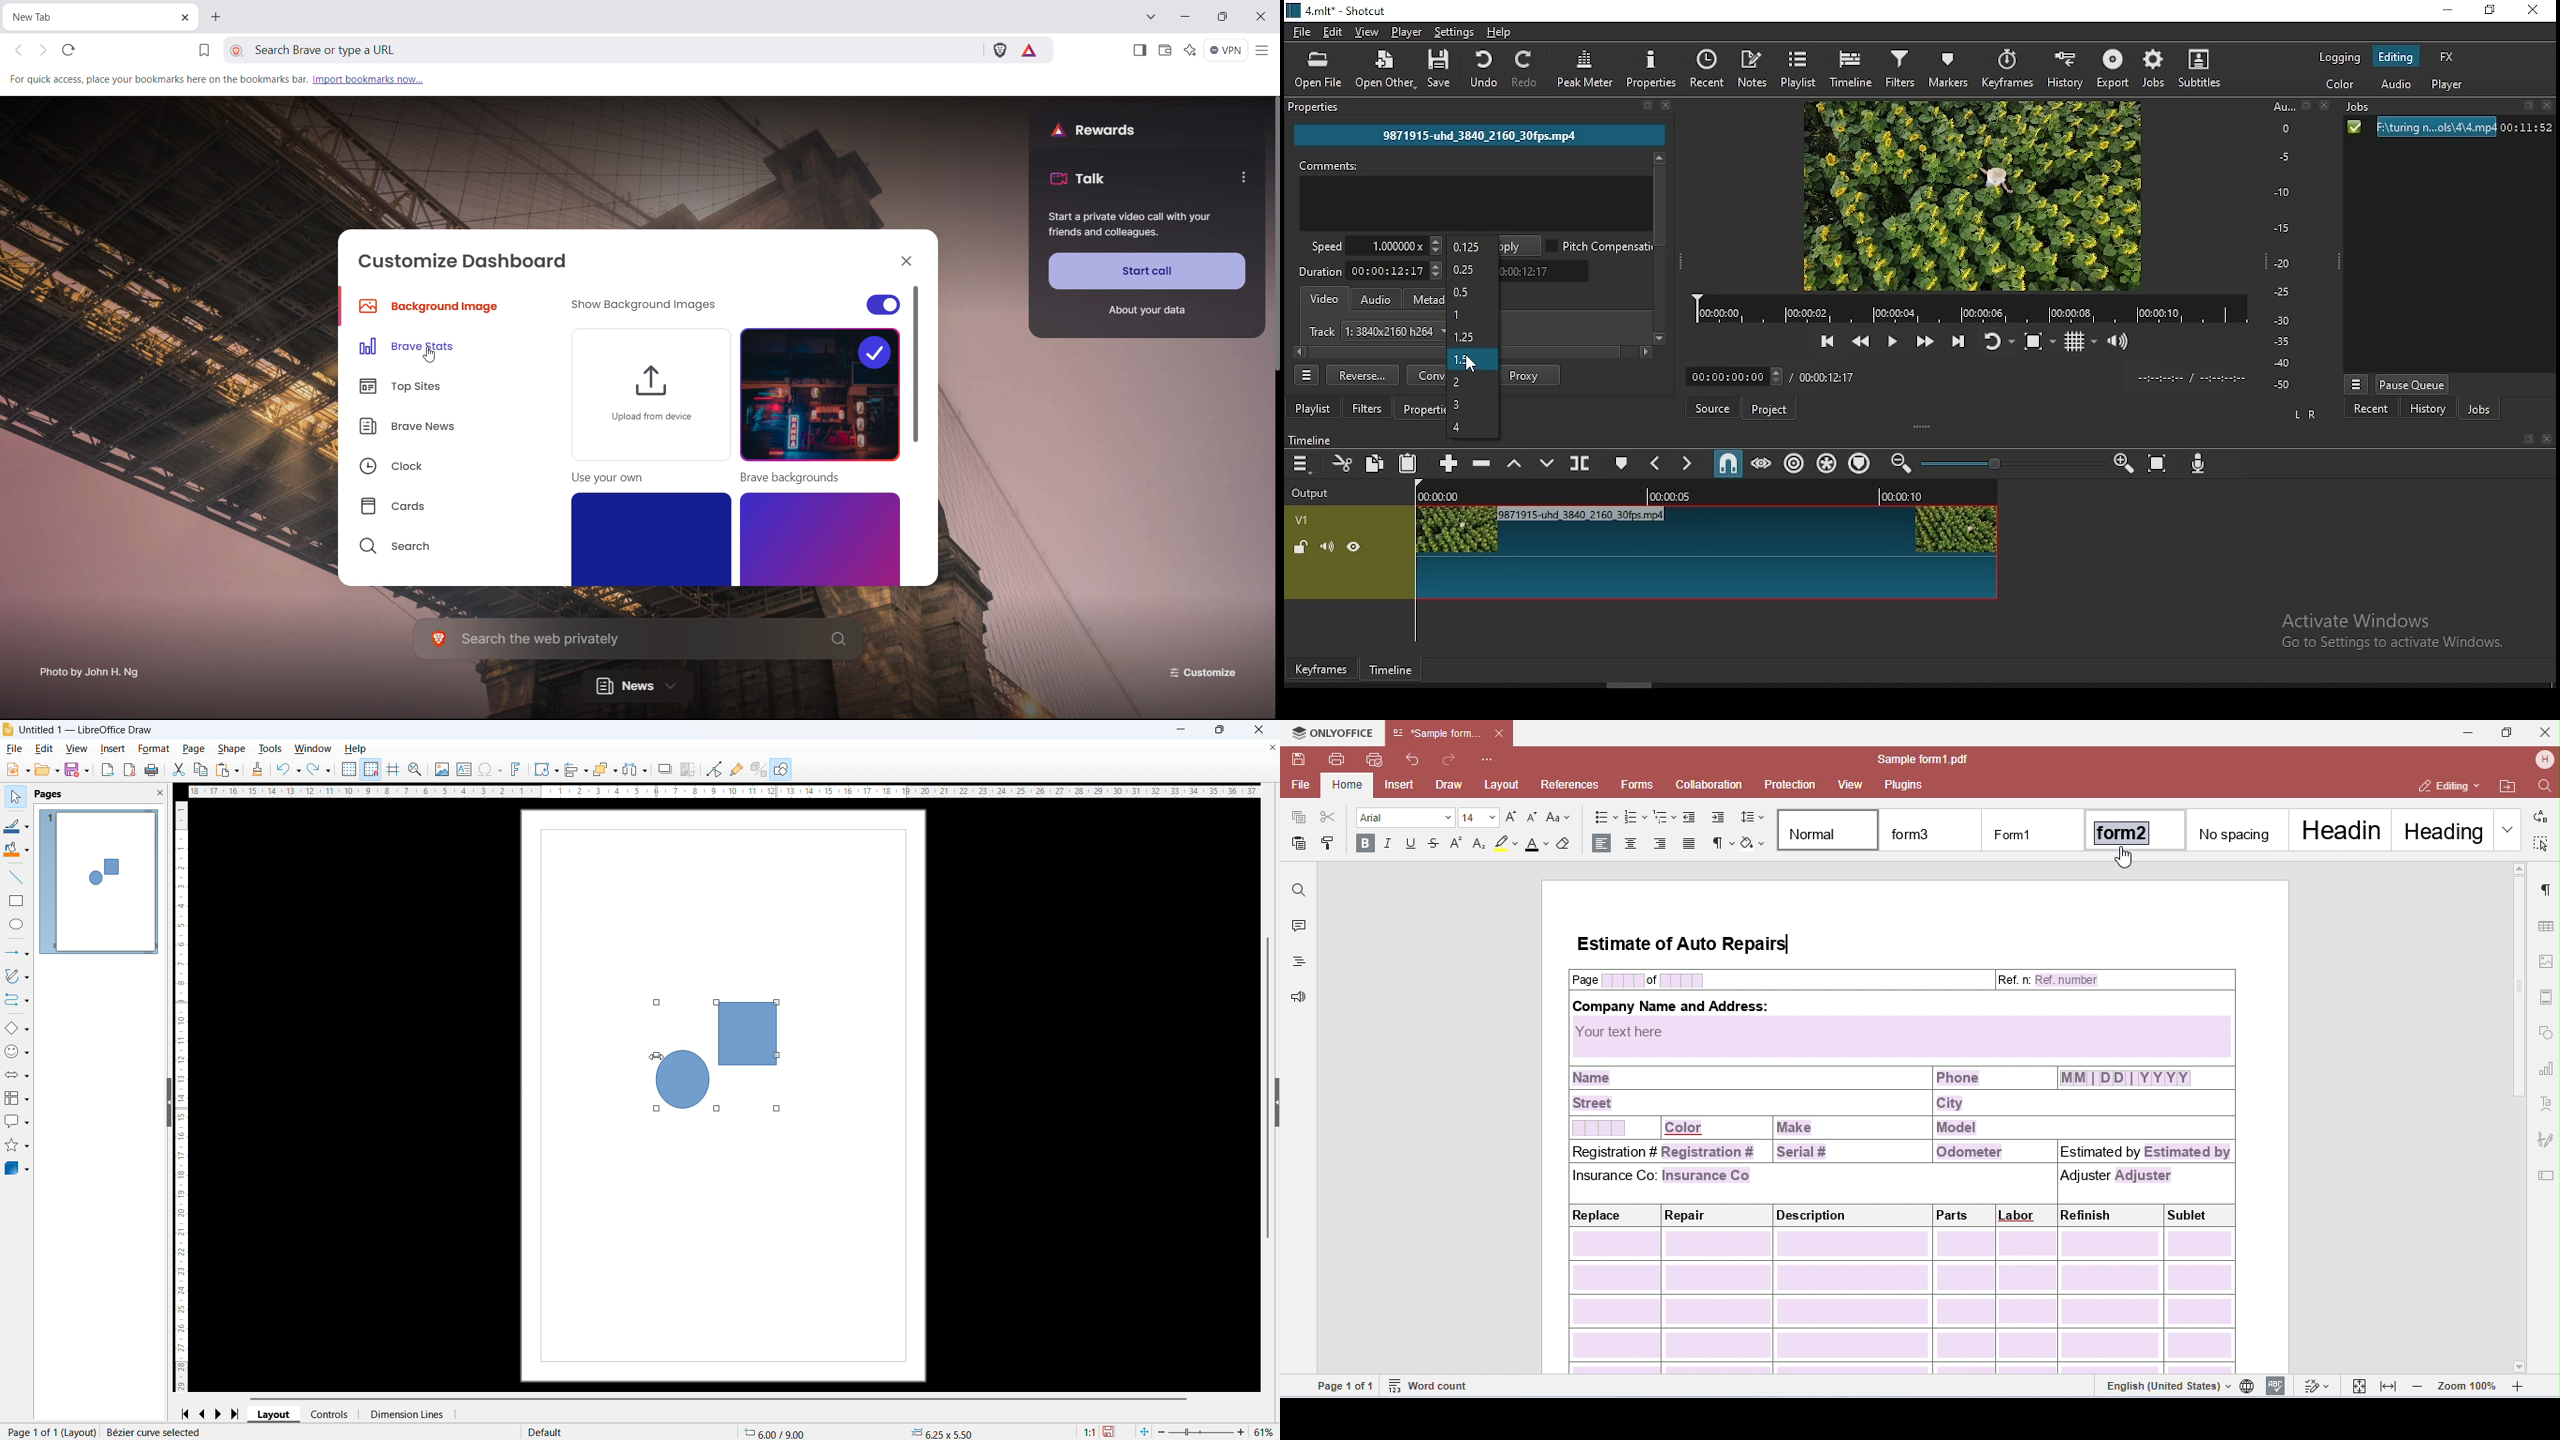 Image resolution: width=2576 pixels, height=1456 pixels. I want to click on Zoom , so click(415, 770).